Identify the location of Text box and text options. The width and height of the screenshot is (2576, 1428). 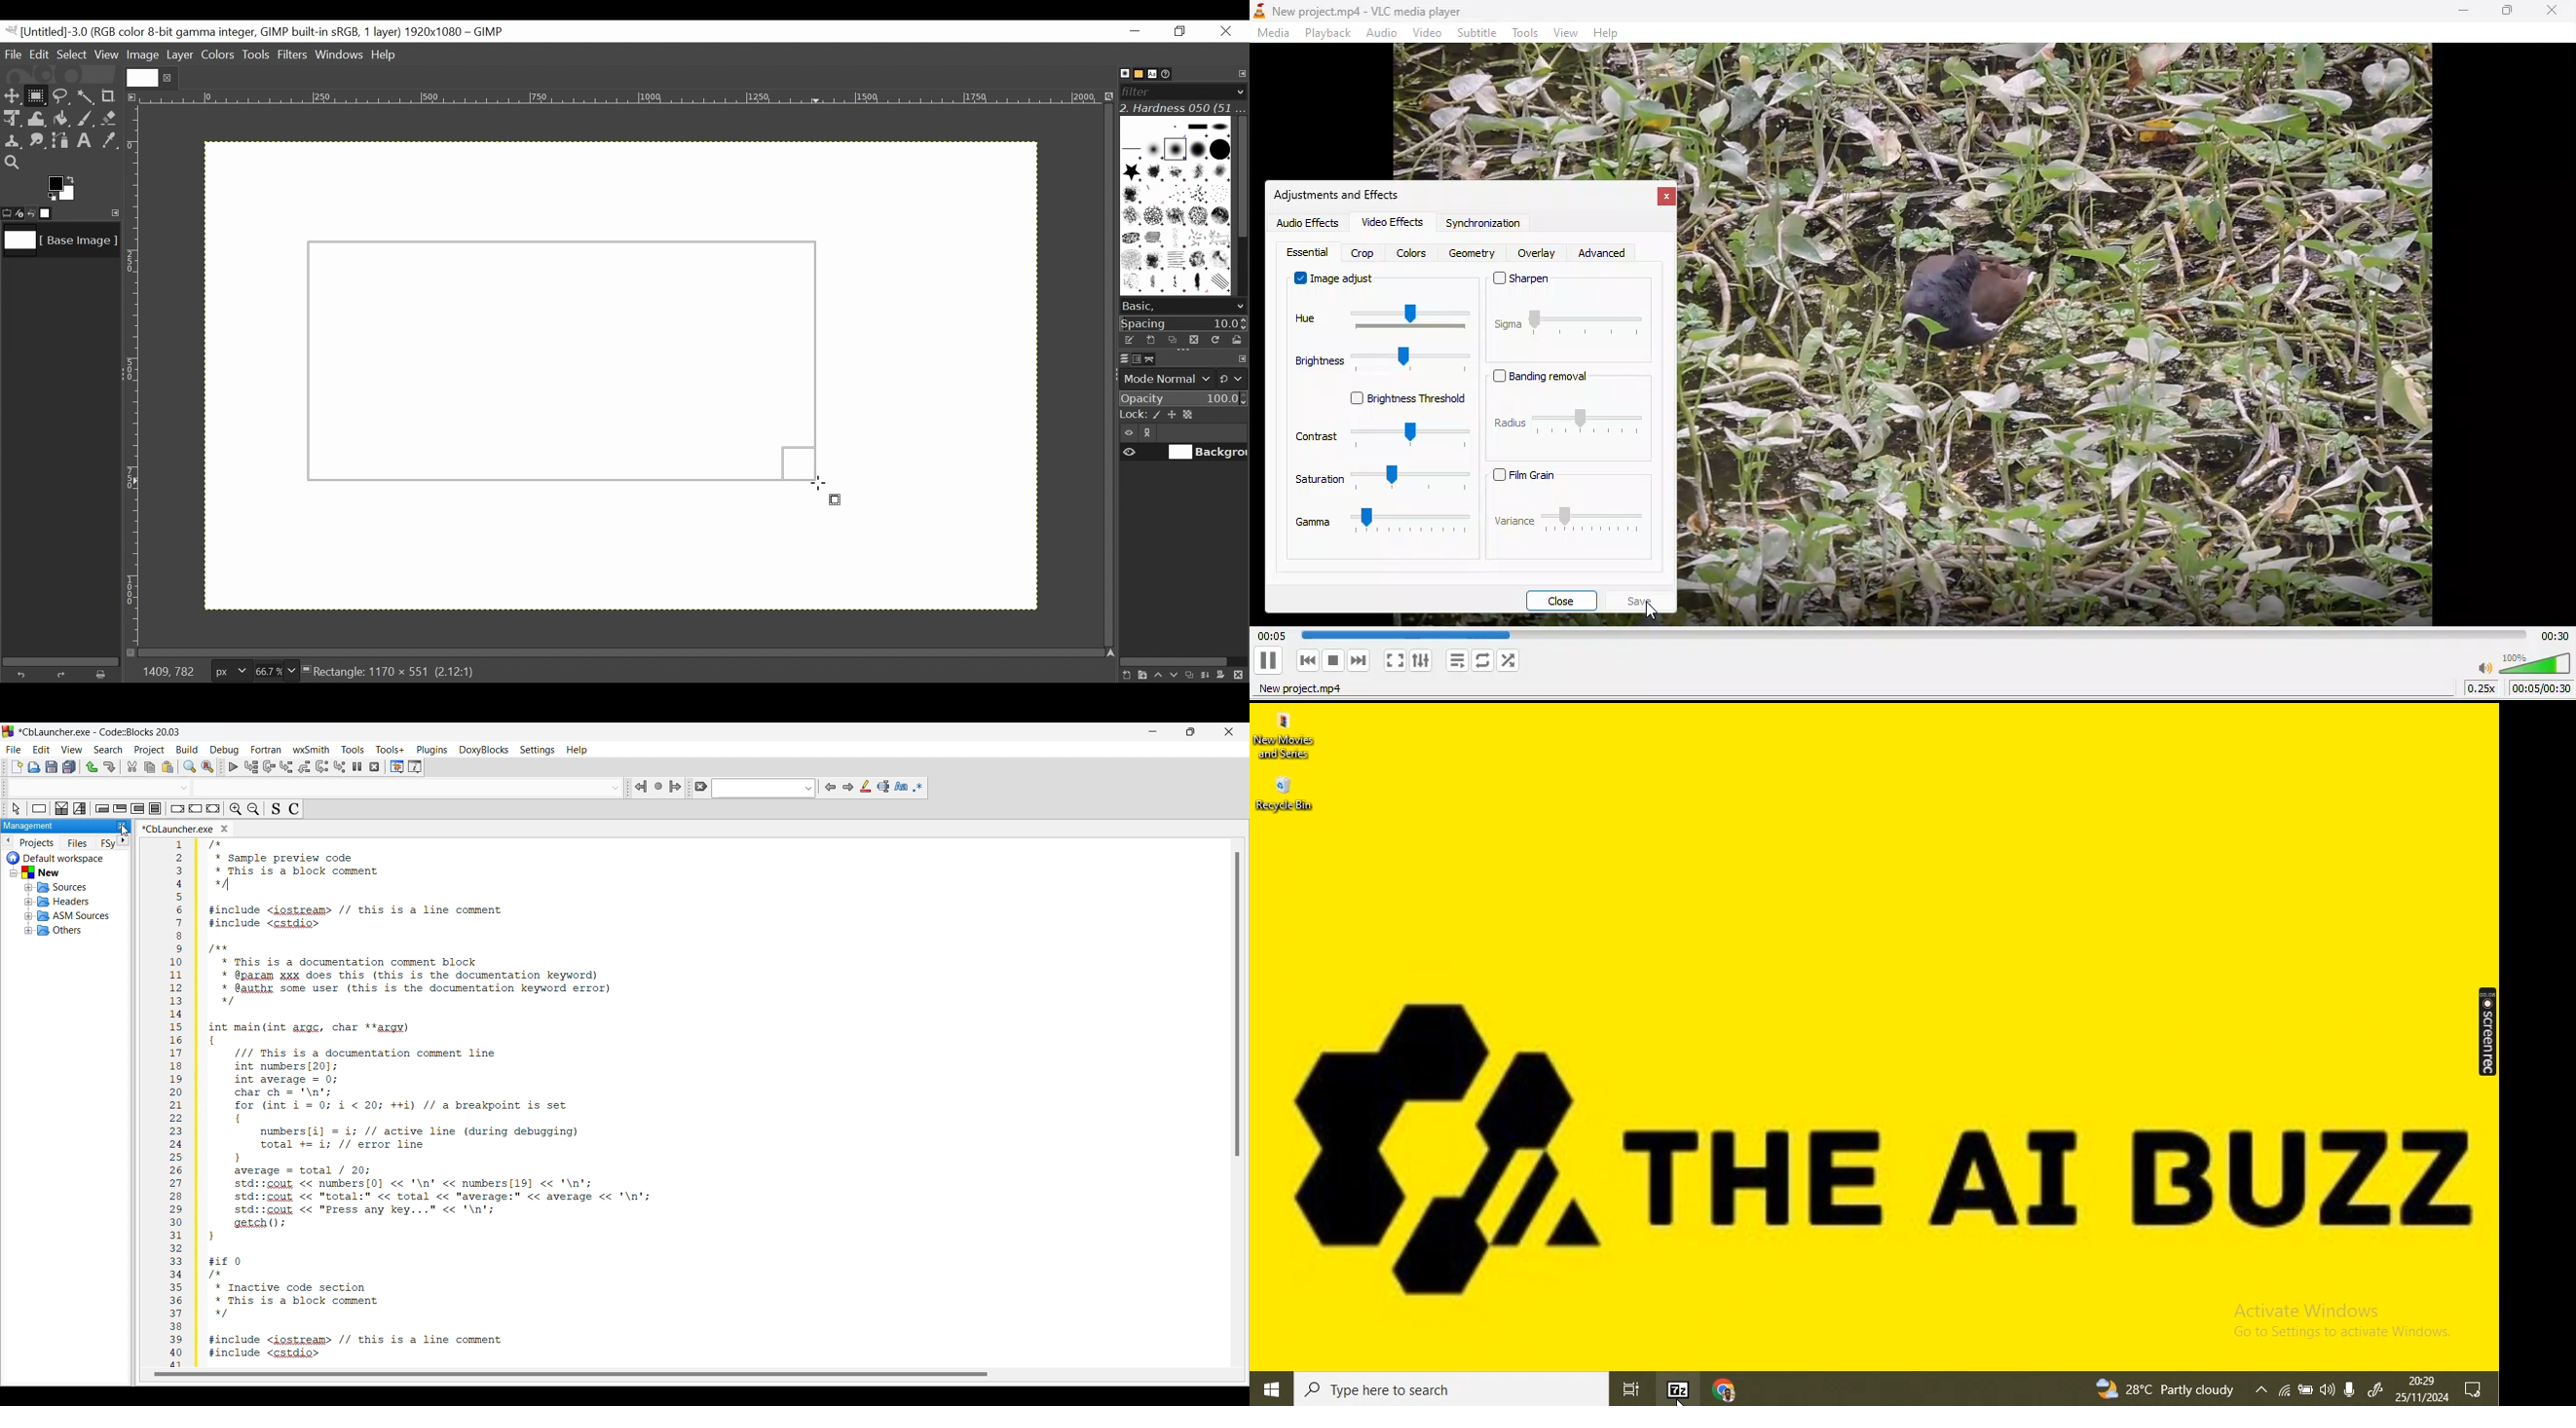
(764, 788).